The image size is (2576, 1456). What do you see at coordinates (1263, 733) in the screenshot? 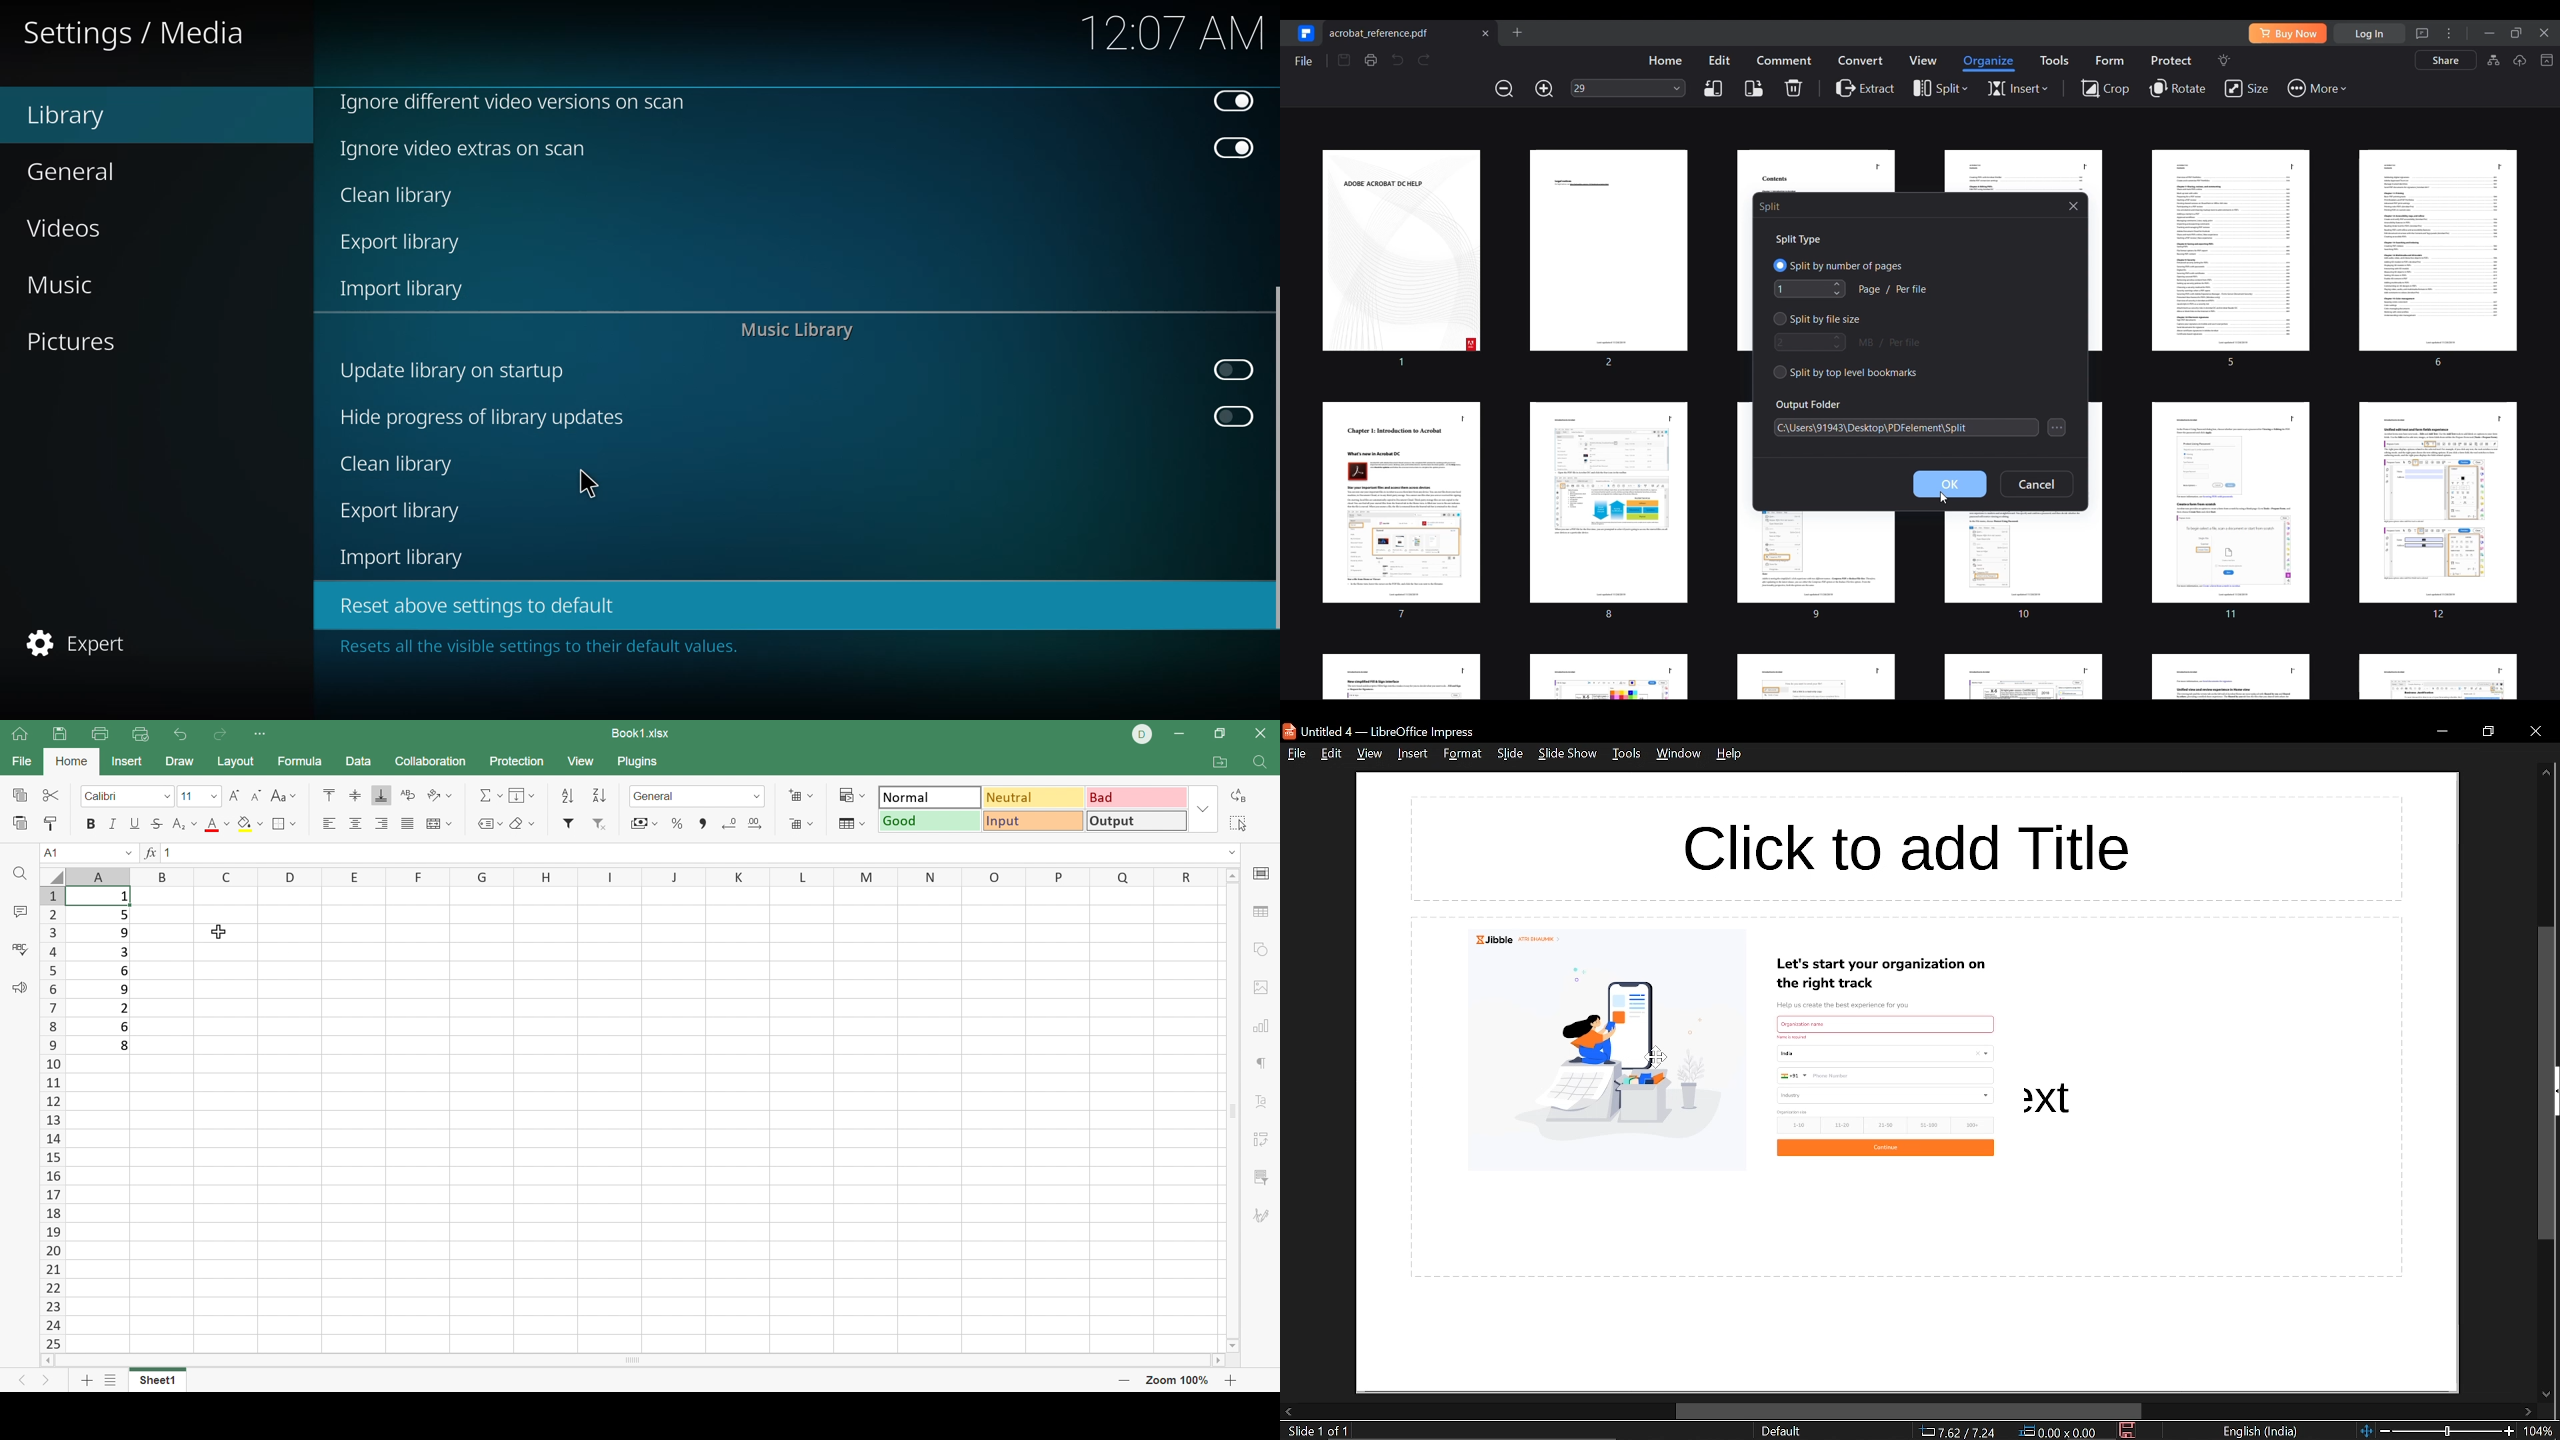
I see `Close` at bounding box center [1263, 733].